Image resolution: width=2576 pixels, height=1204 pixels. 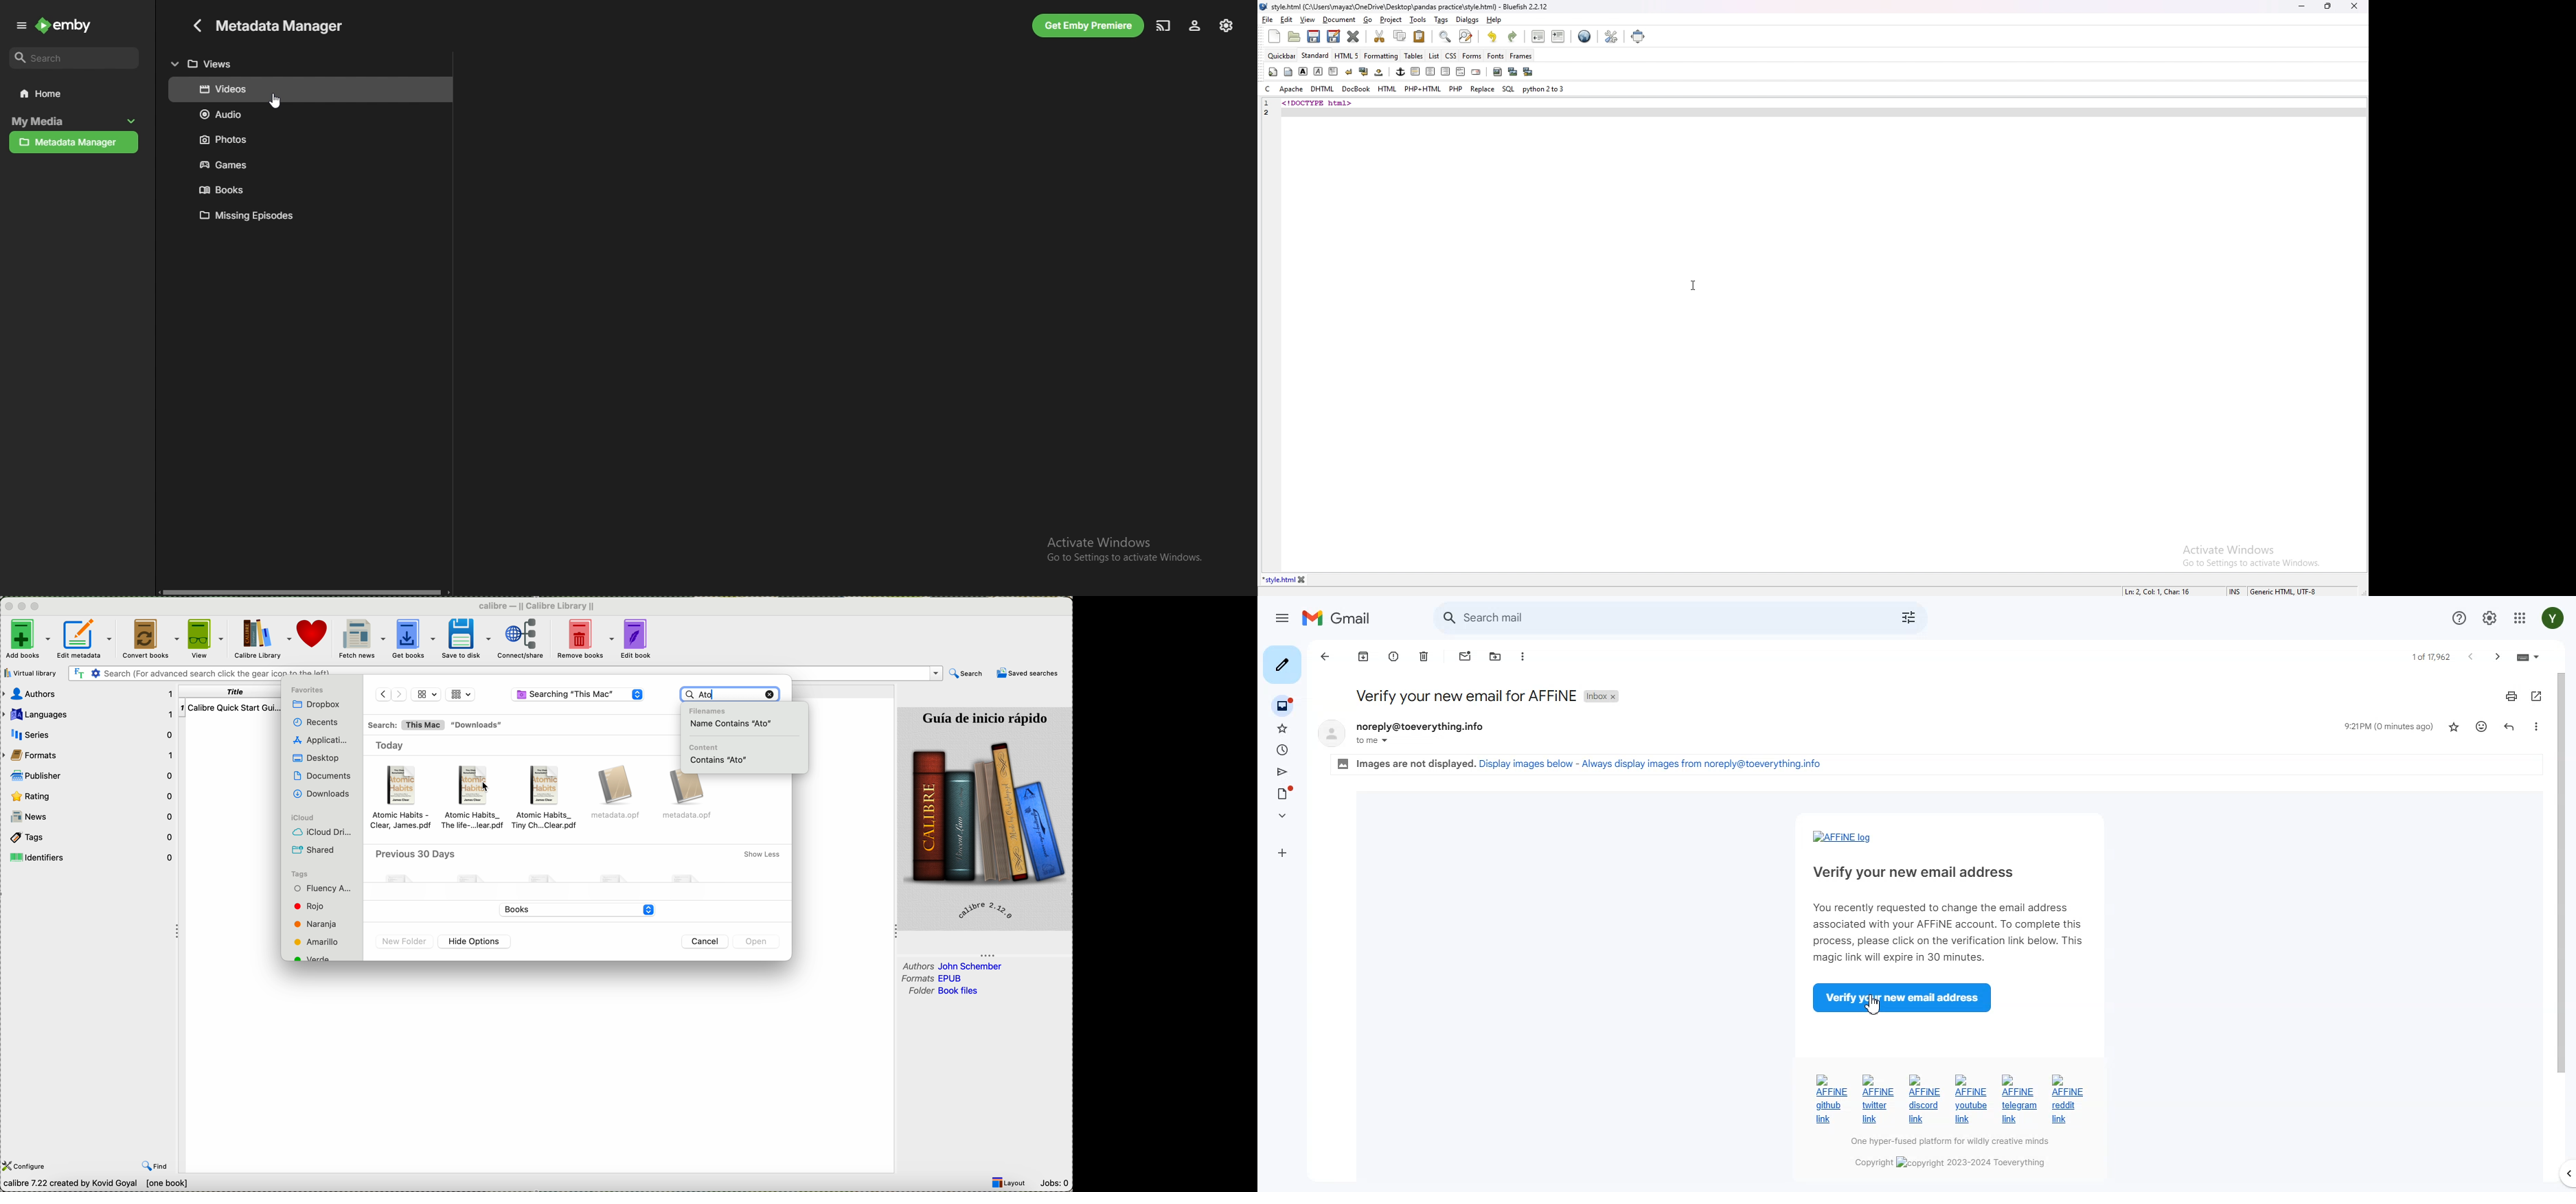 What do you see at coordinates (1465, 657) in the screenshot?
I see `Mark as unread` at bounding box center [1465, 657].